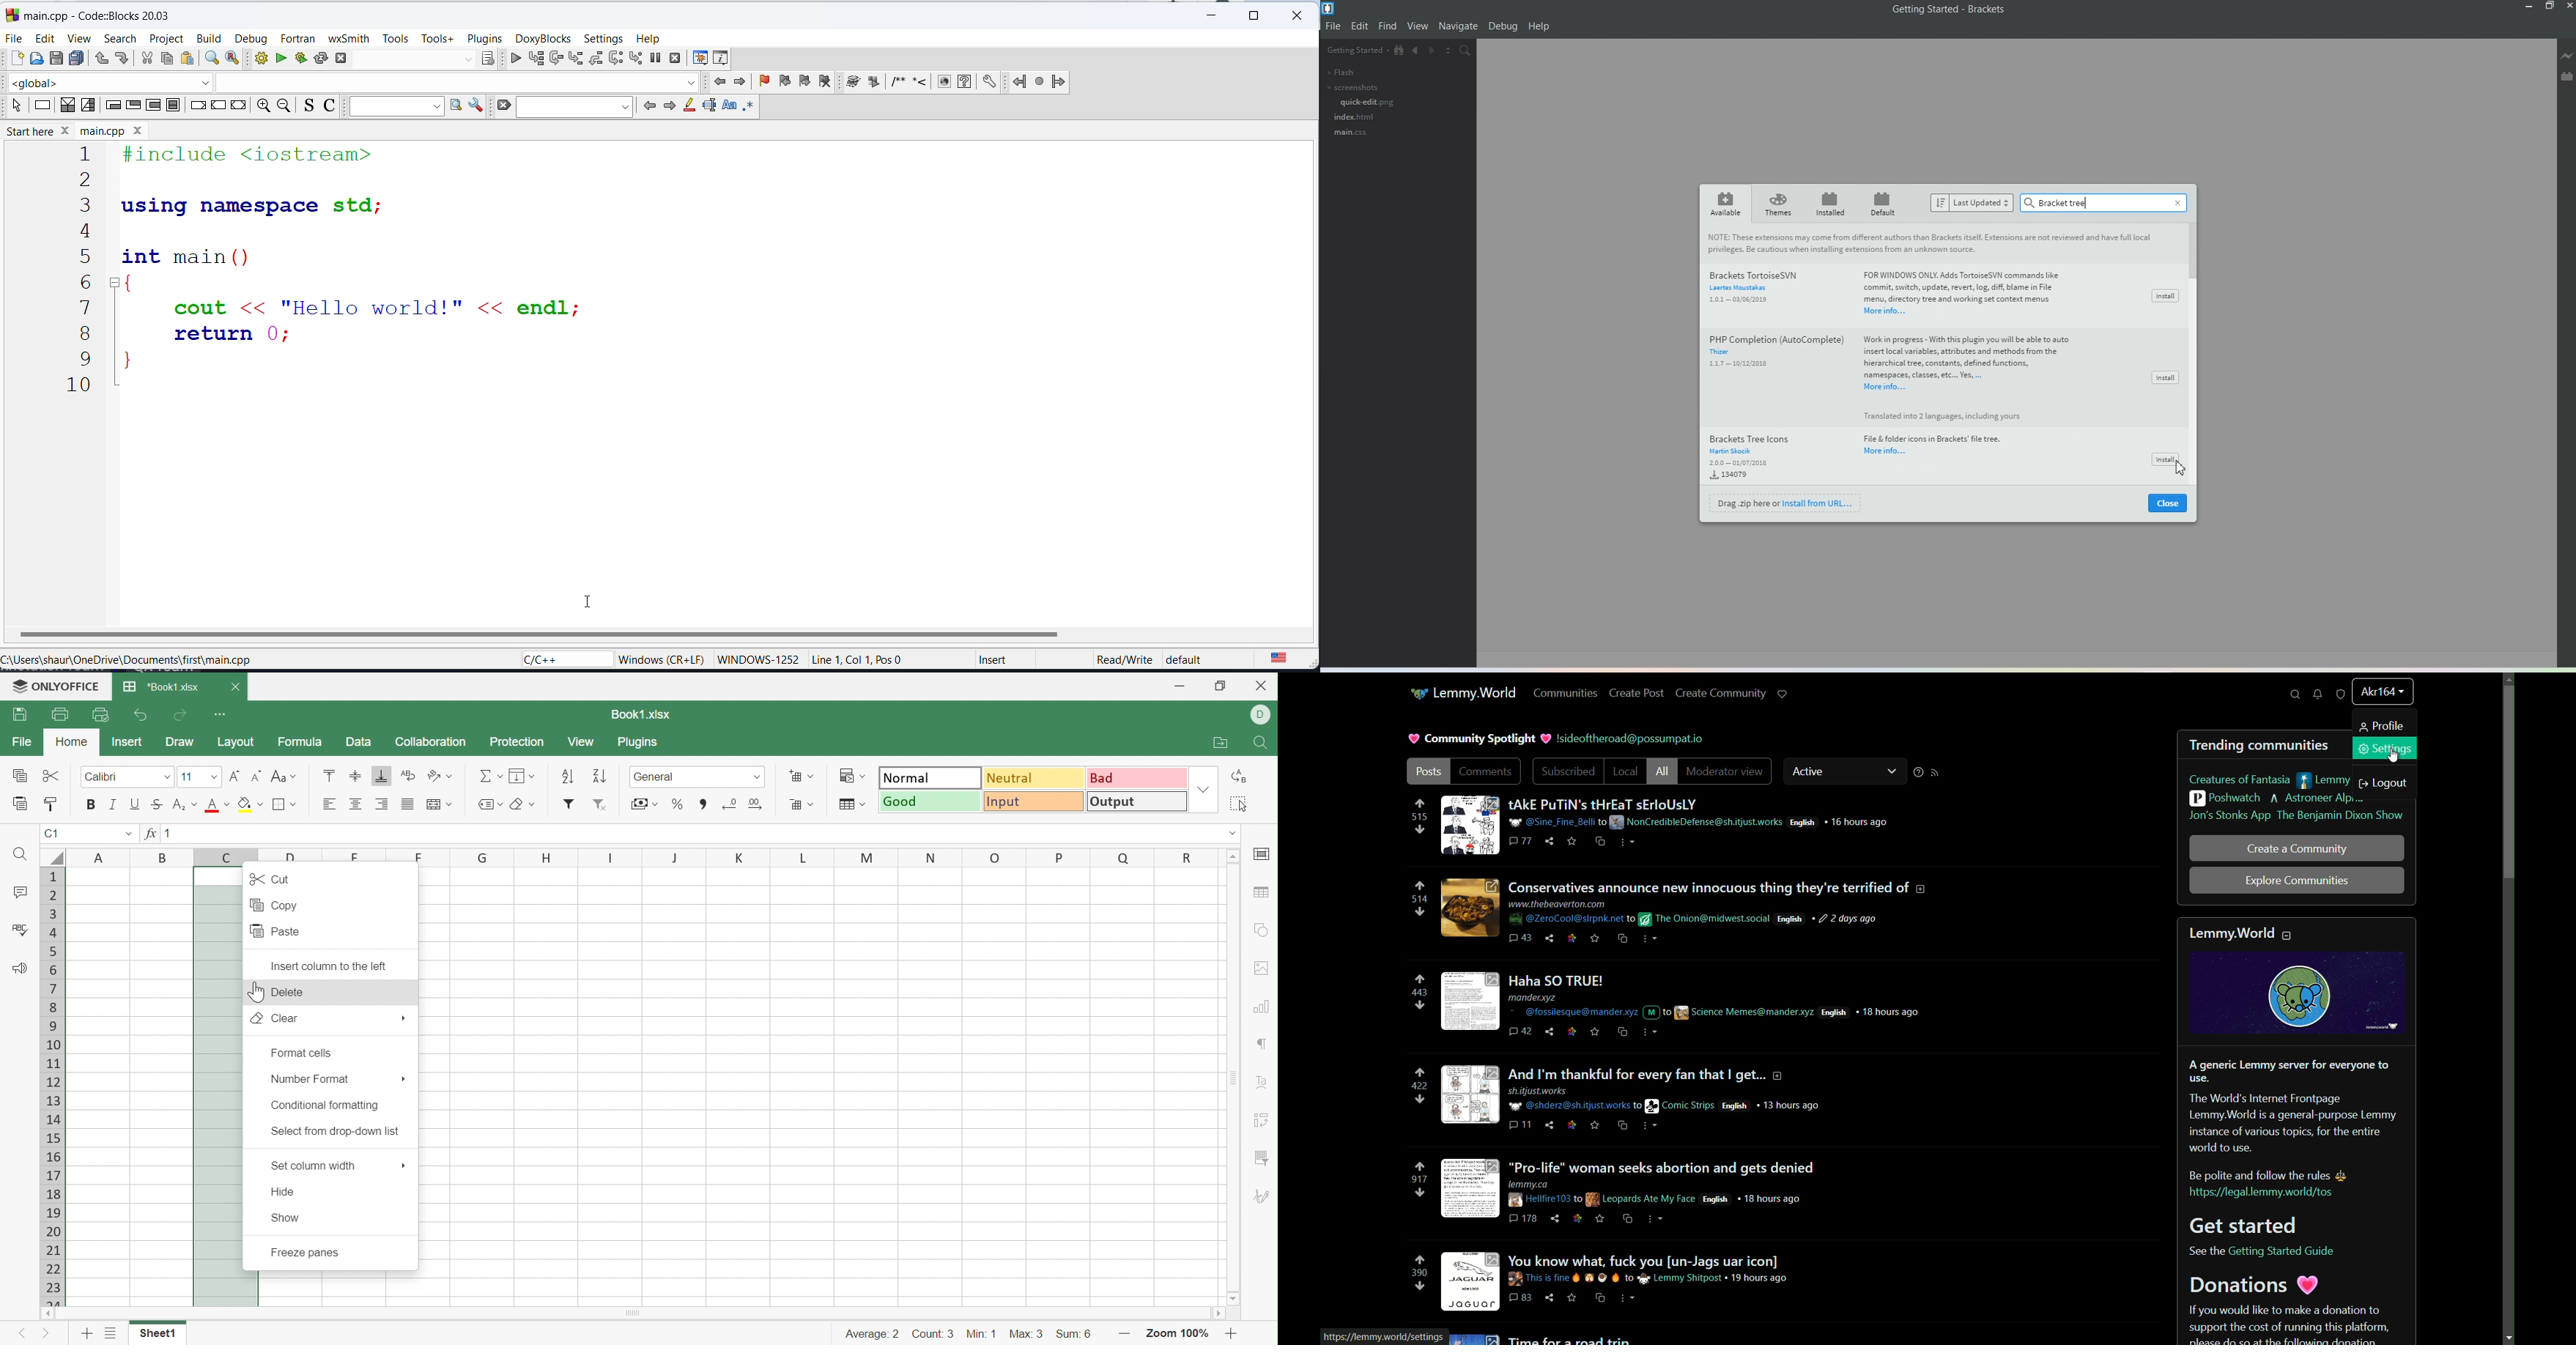  Describe the element at coordinates (1932, 243) in the screenshot. I see `Text` at that location.